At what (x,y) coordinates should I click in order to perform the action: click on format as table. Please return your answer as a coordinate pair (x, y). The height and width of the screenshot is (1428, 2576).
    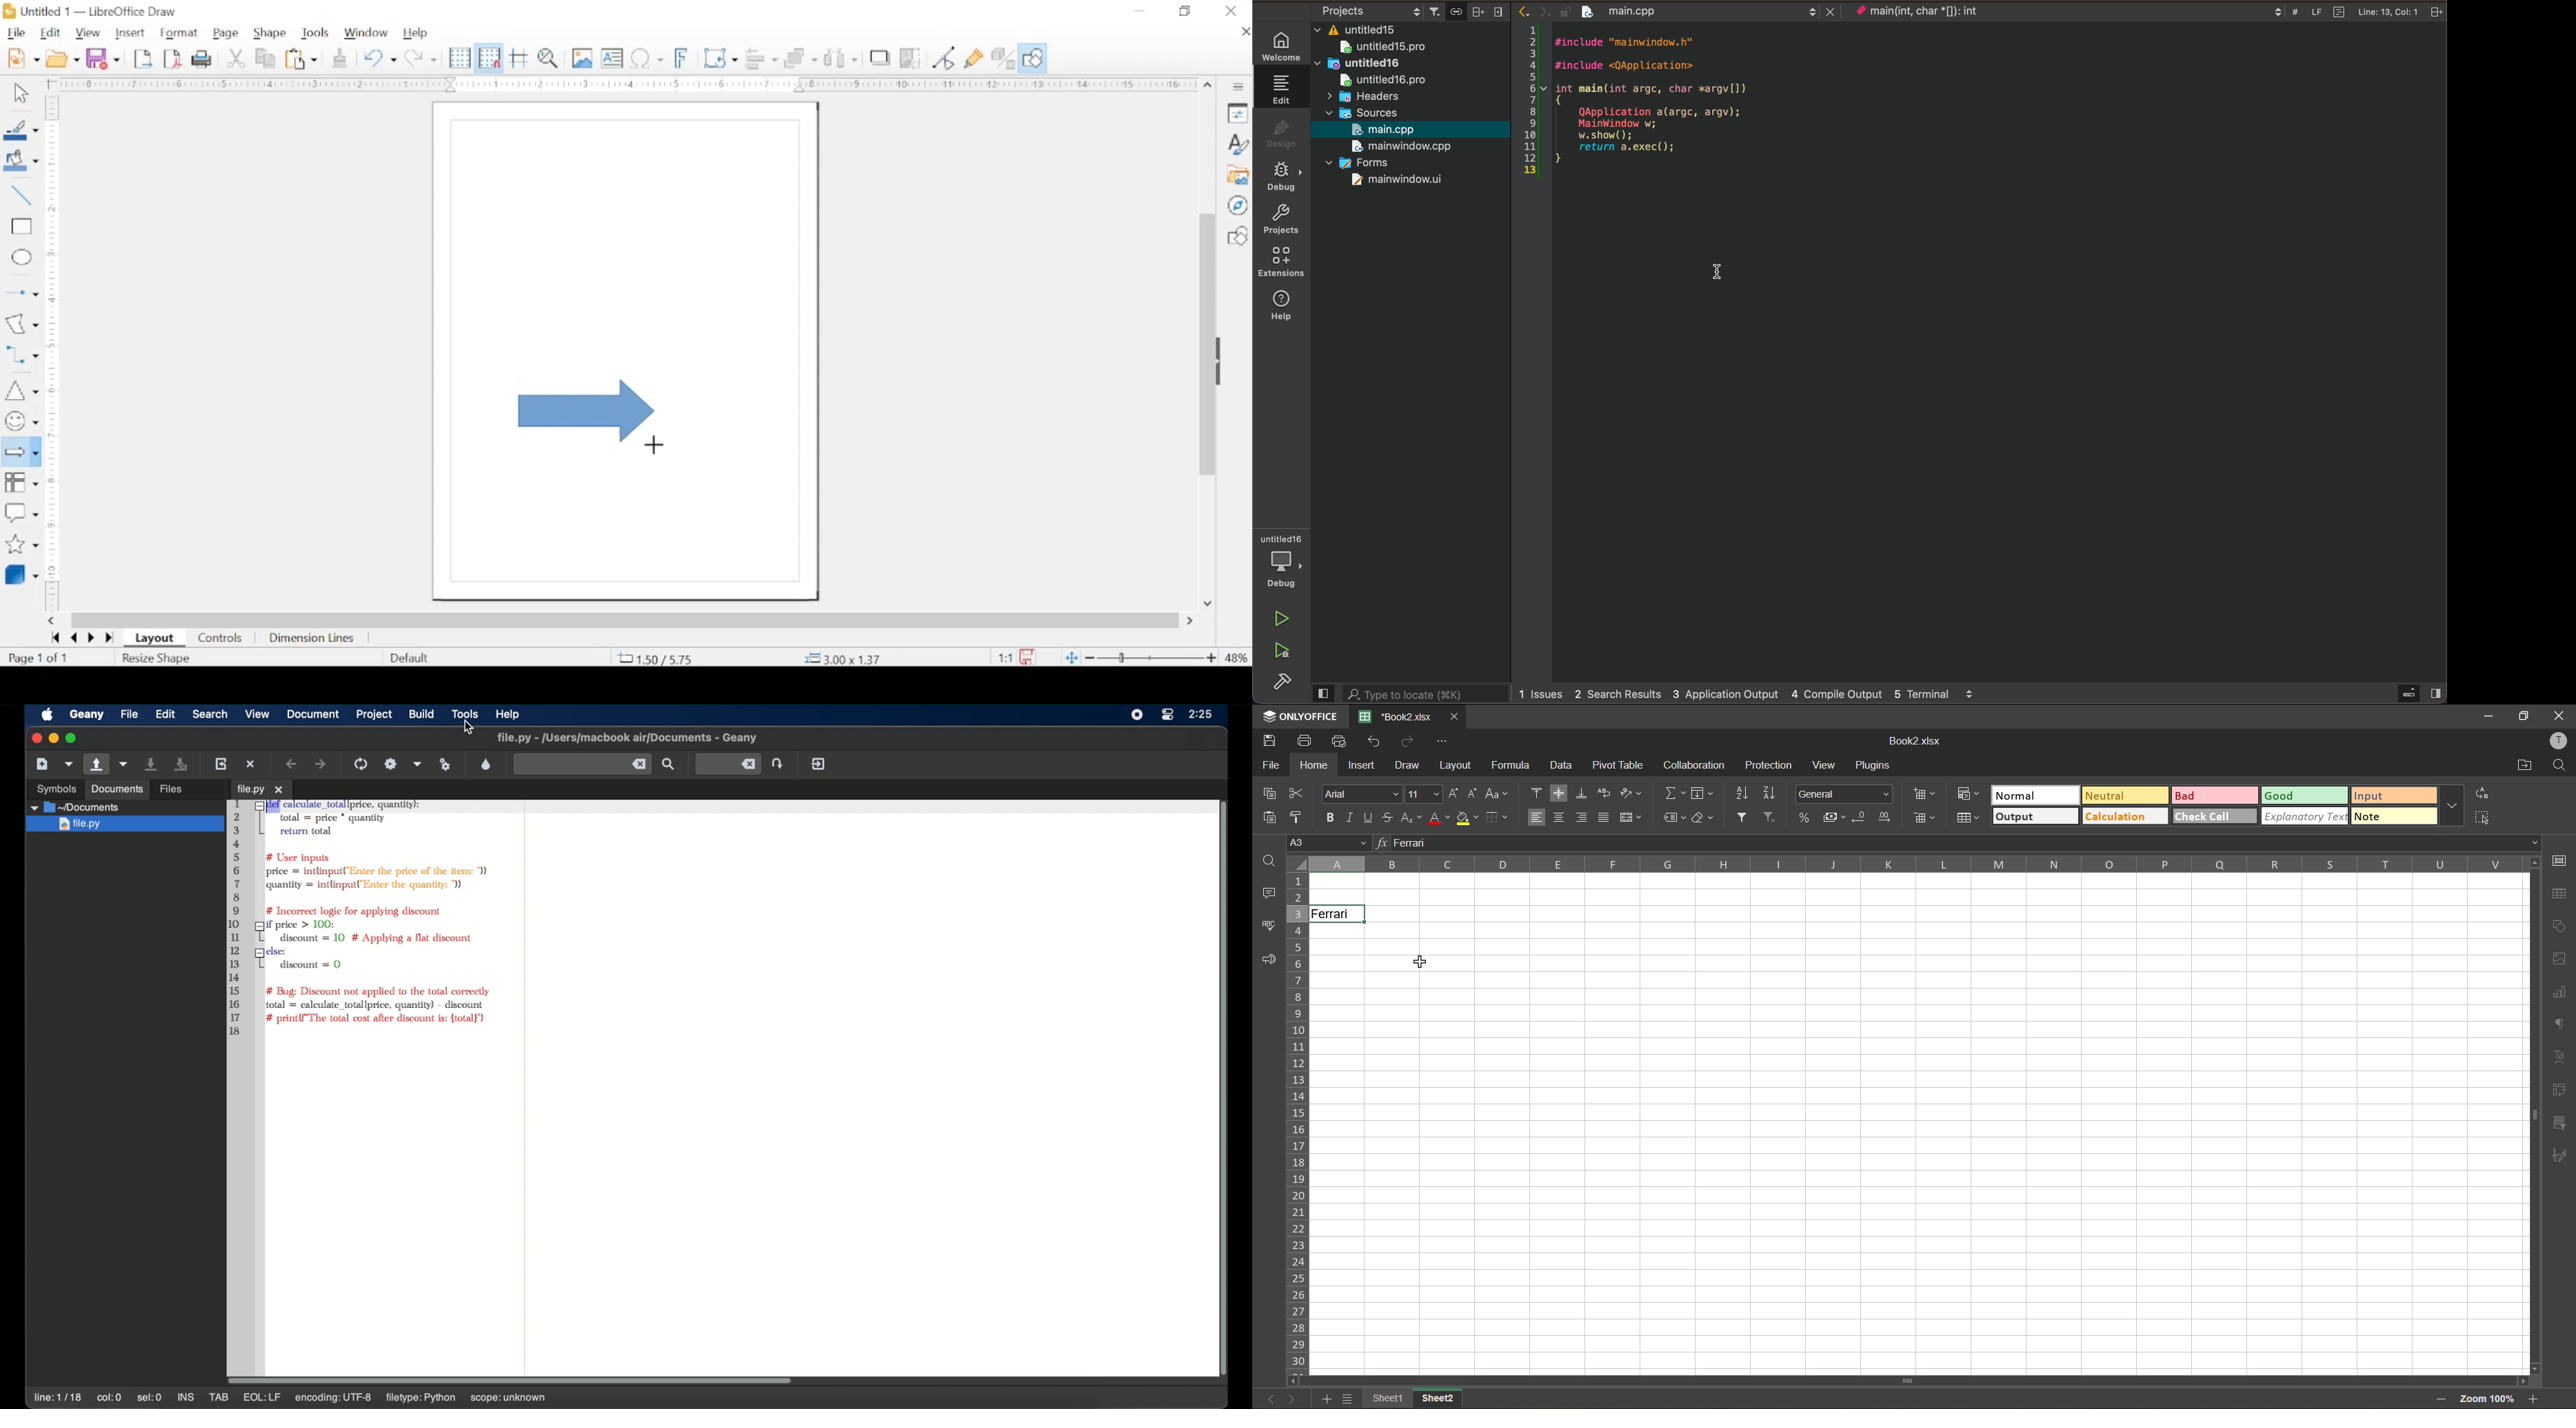
    Looking at the image, I should click on (1969, 819).